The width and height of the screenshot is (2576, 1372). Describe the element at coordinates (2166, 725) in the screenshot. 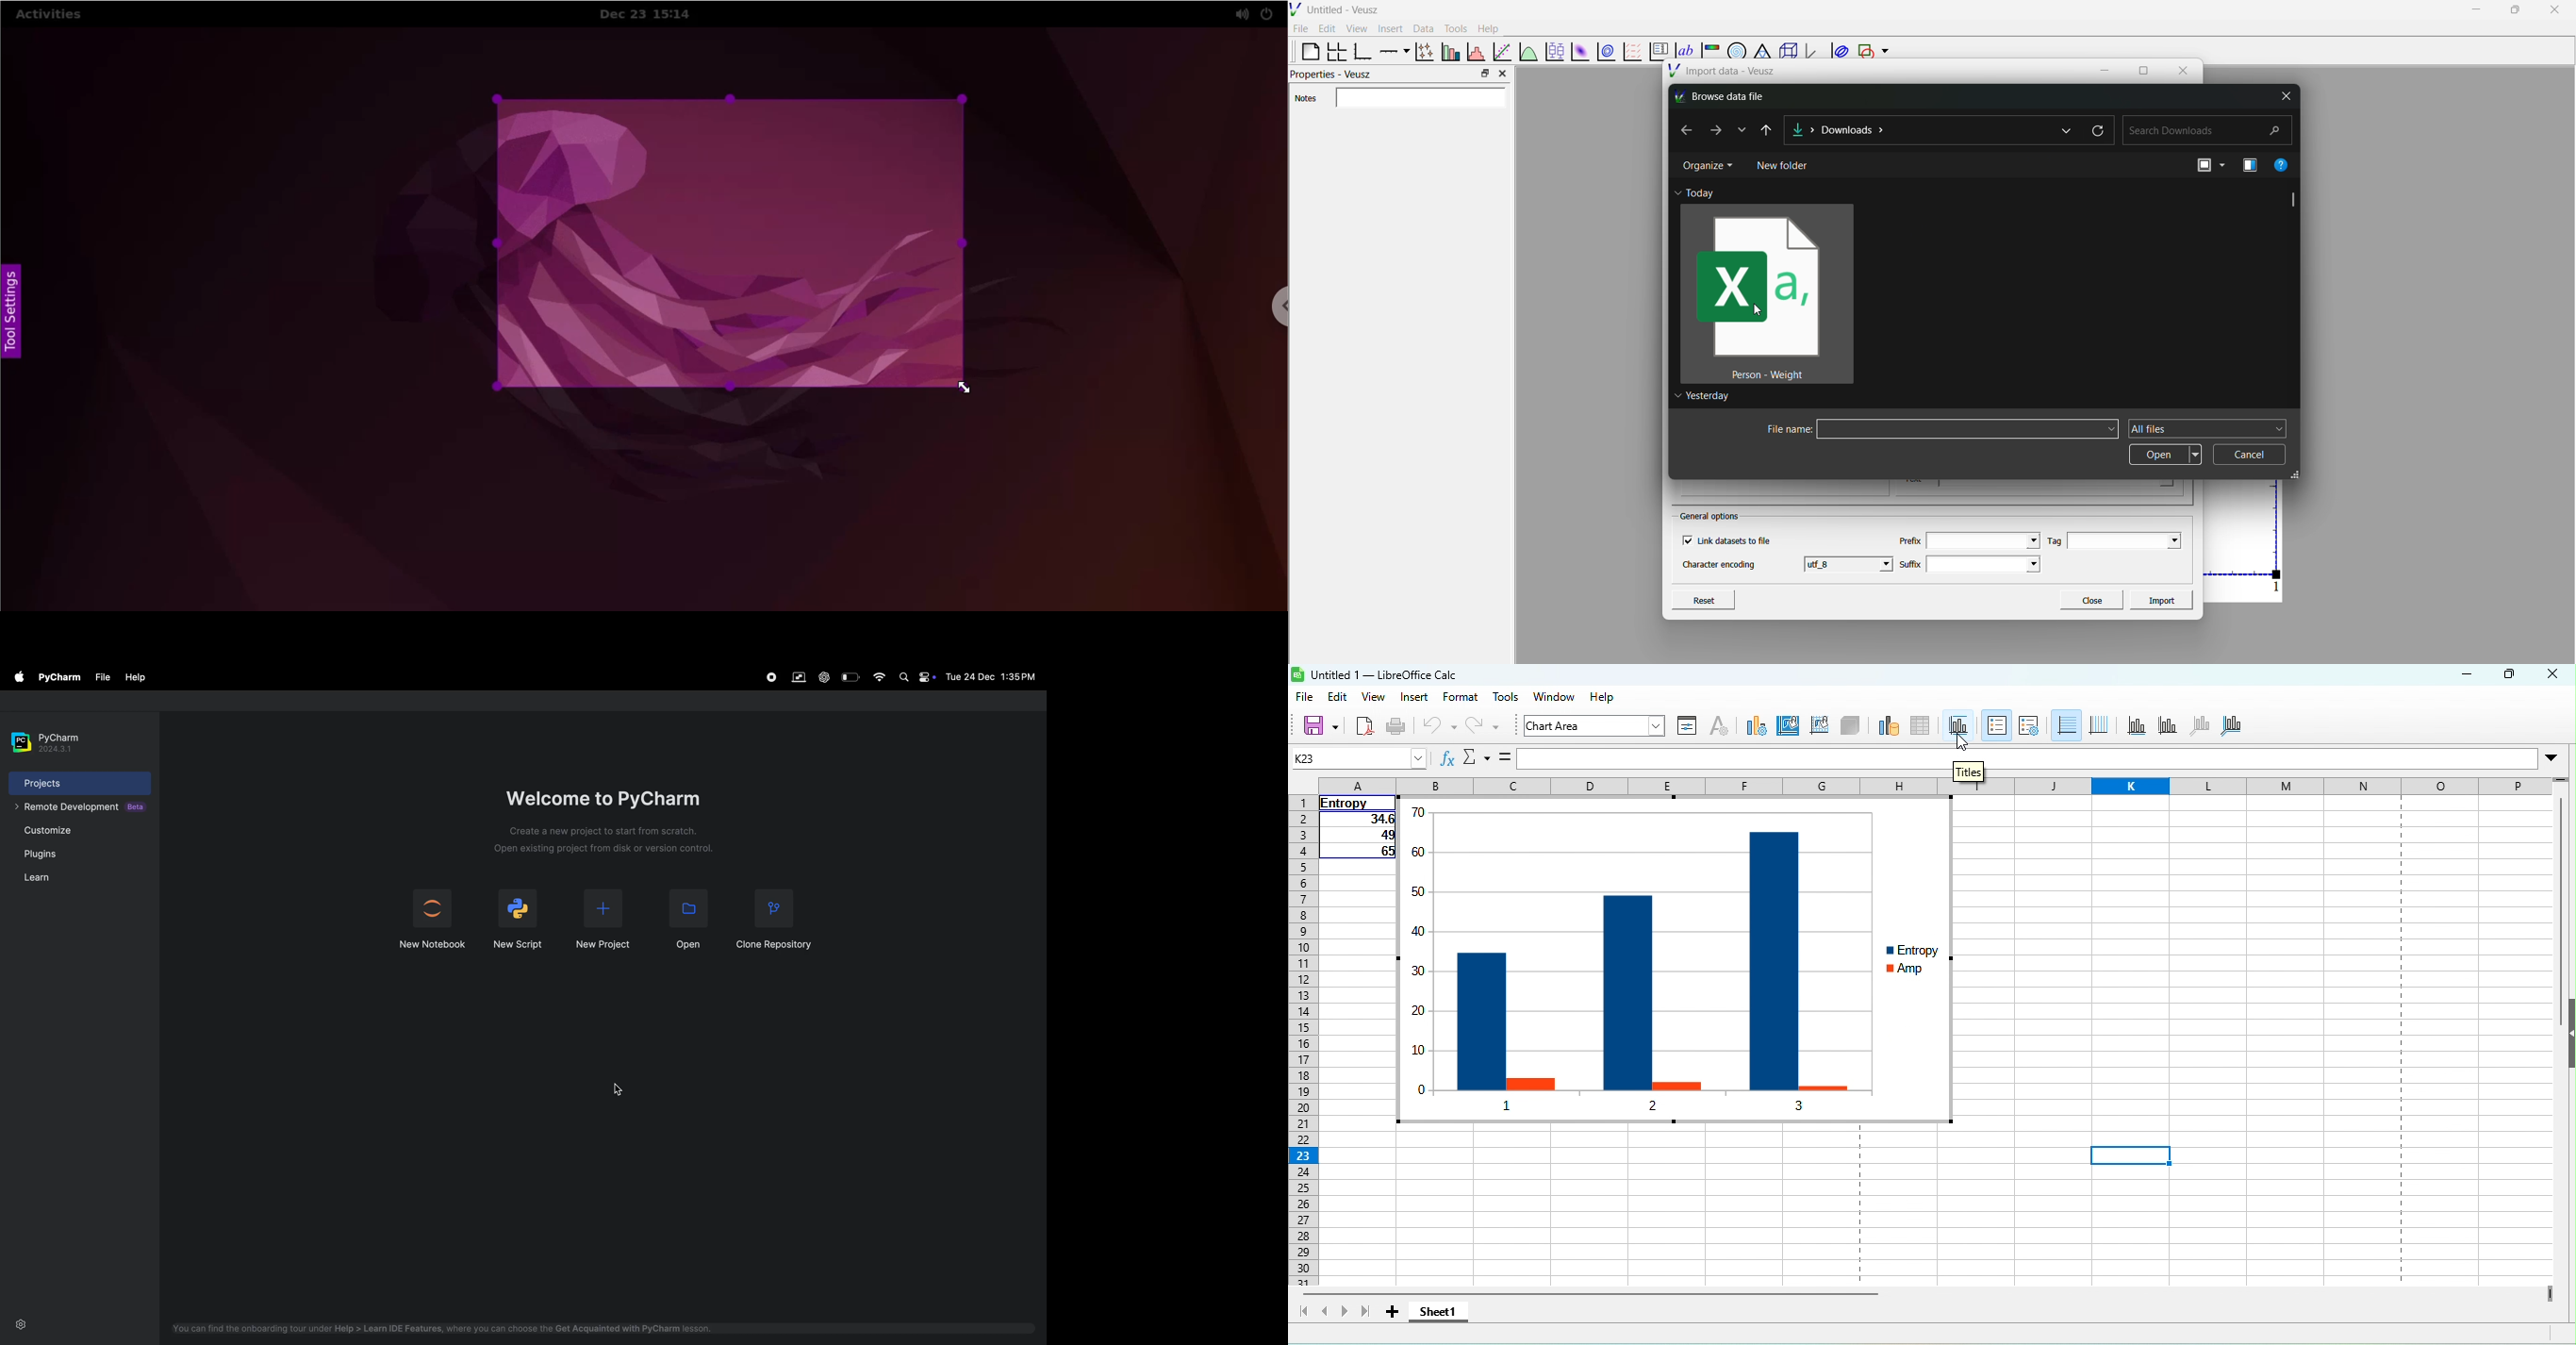

I see `y axis` at that location.